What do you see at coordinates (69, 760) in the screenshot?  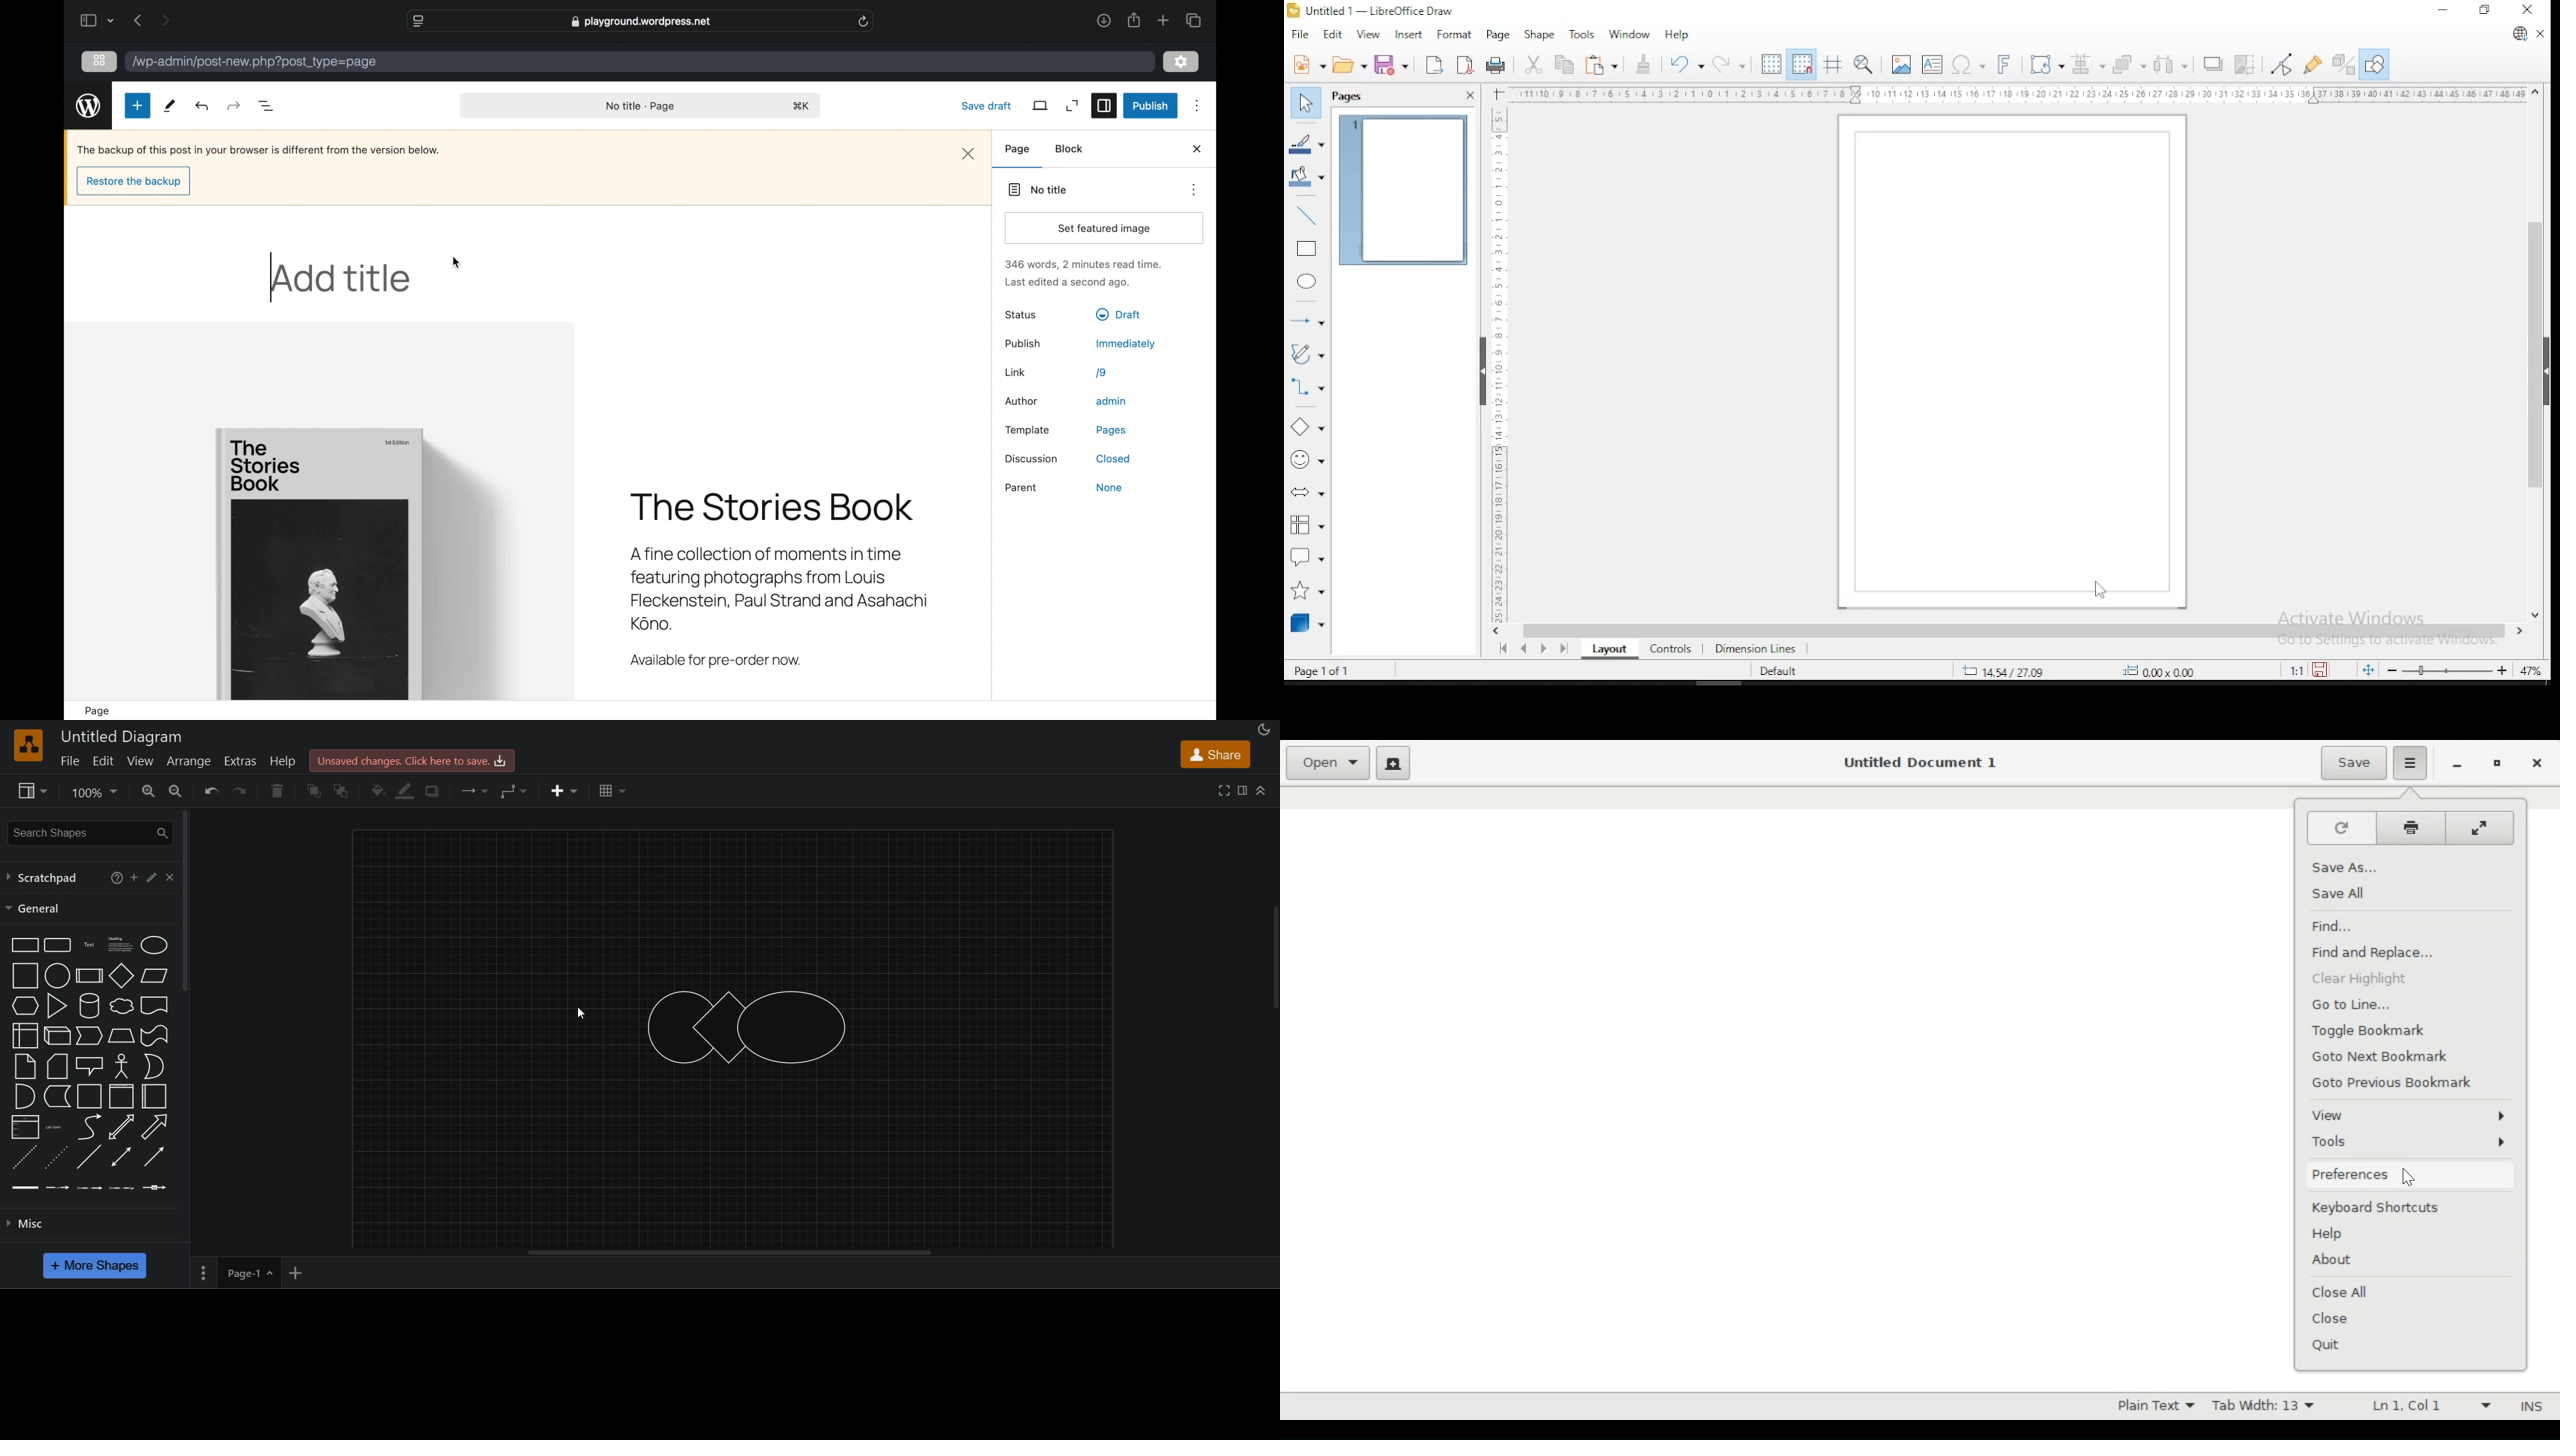 I see `file` at bounding box center [69, 760].